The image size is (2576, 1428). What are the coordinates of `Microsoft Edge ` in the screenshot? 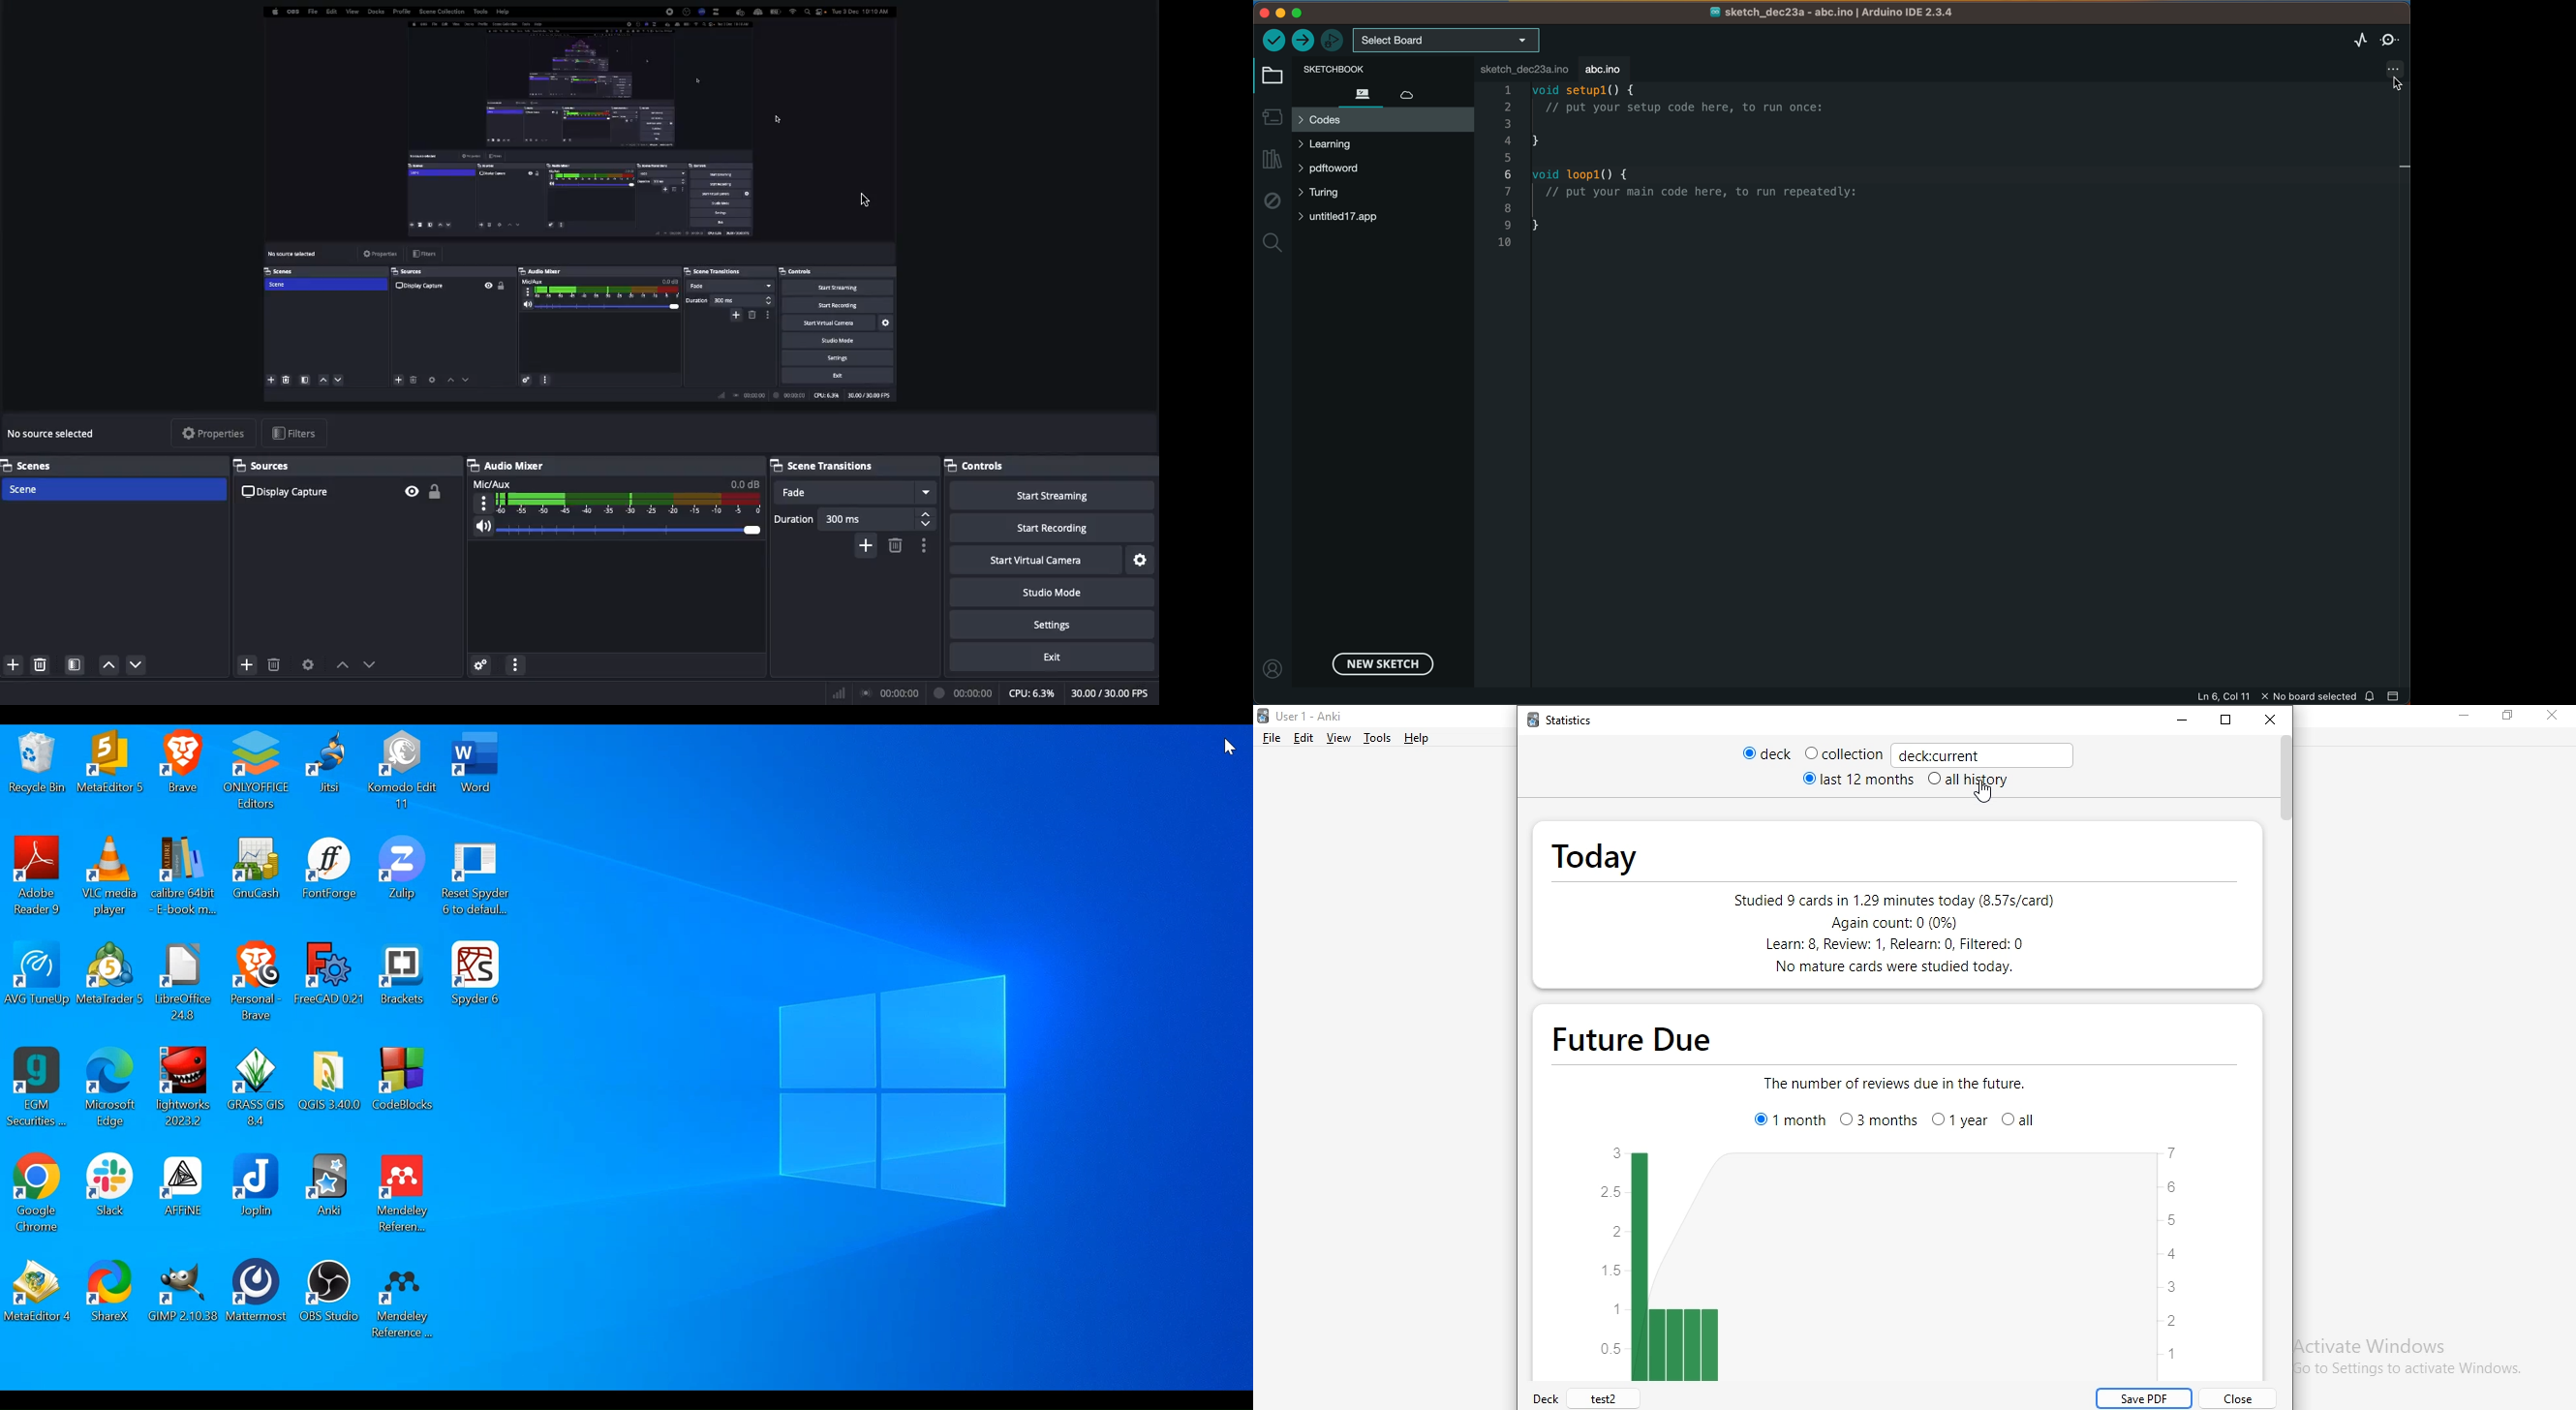 It's located at (111, 1089).